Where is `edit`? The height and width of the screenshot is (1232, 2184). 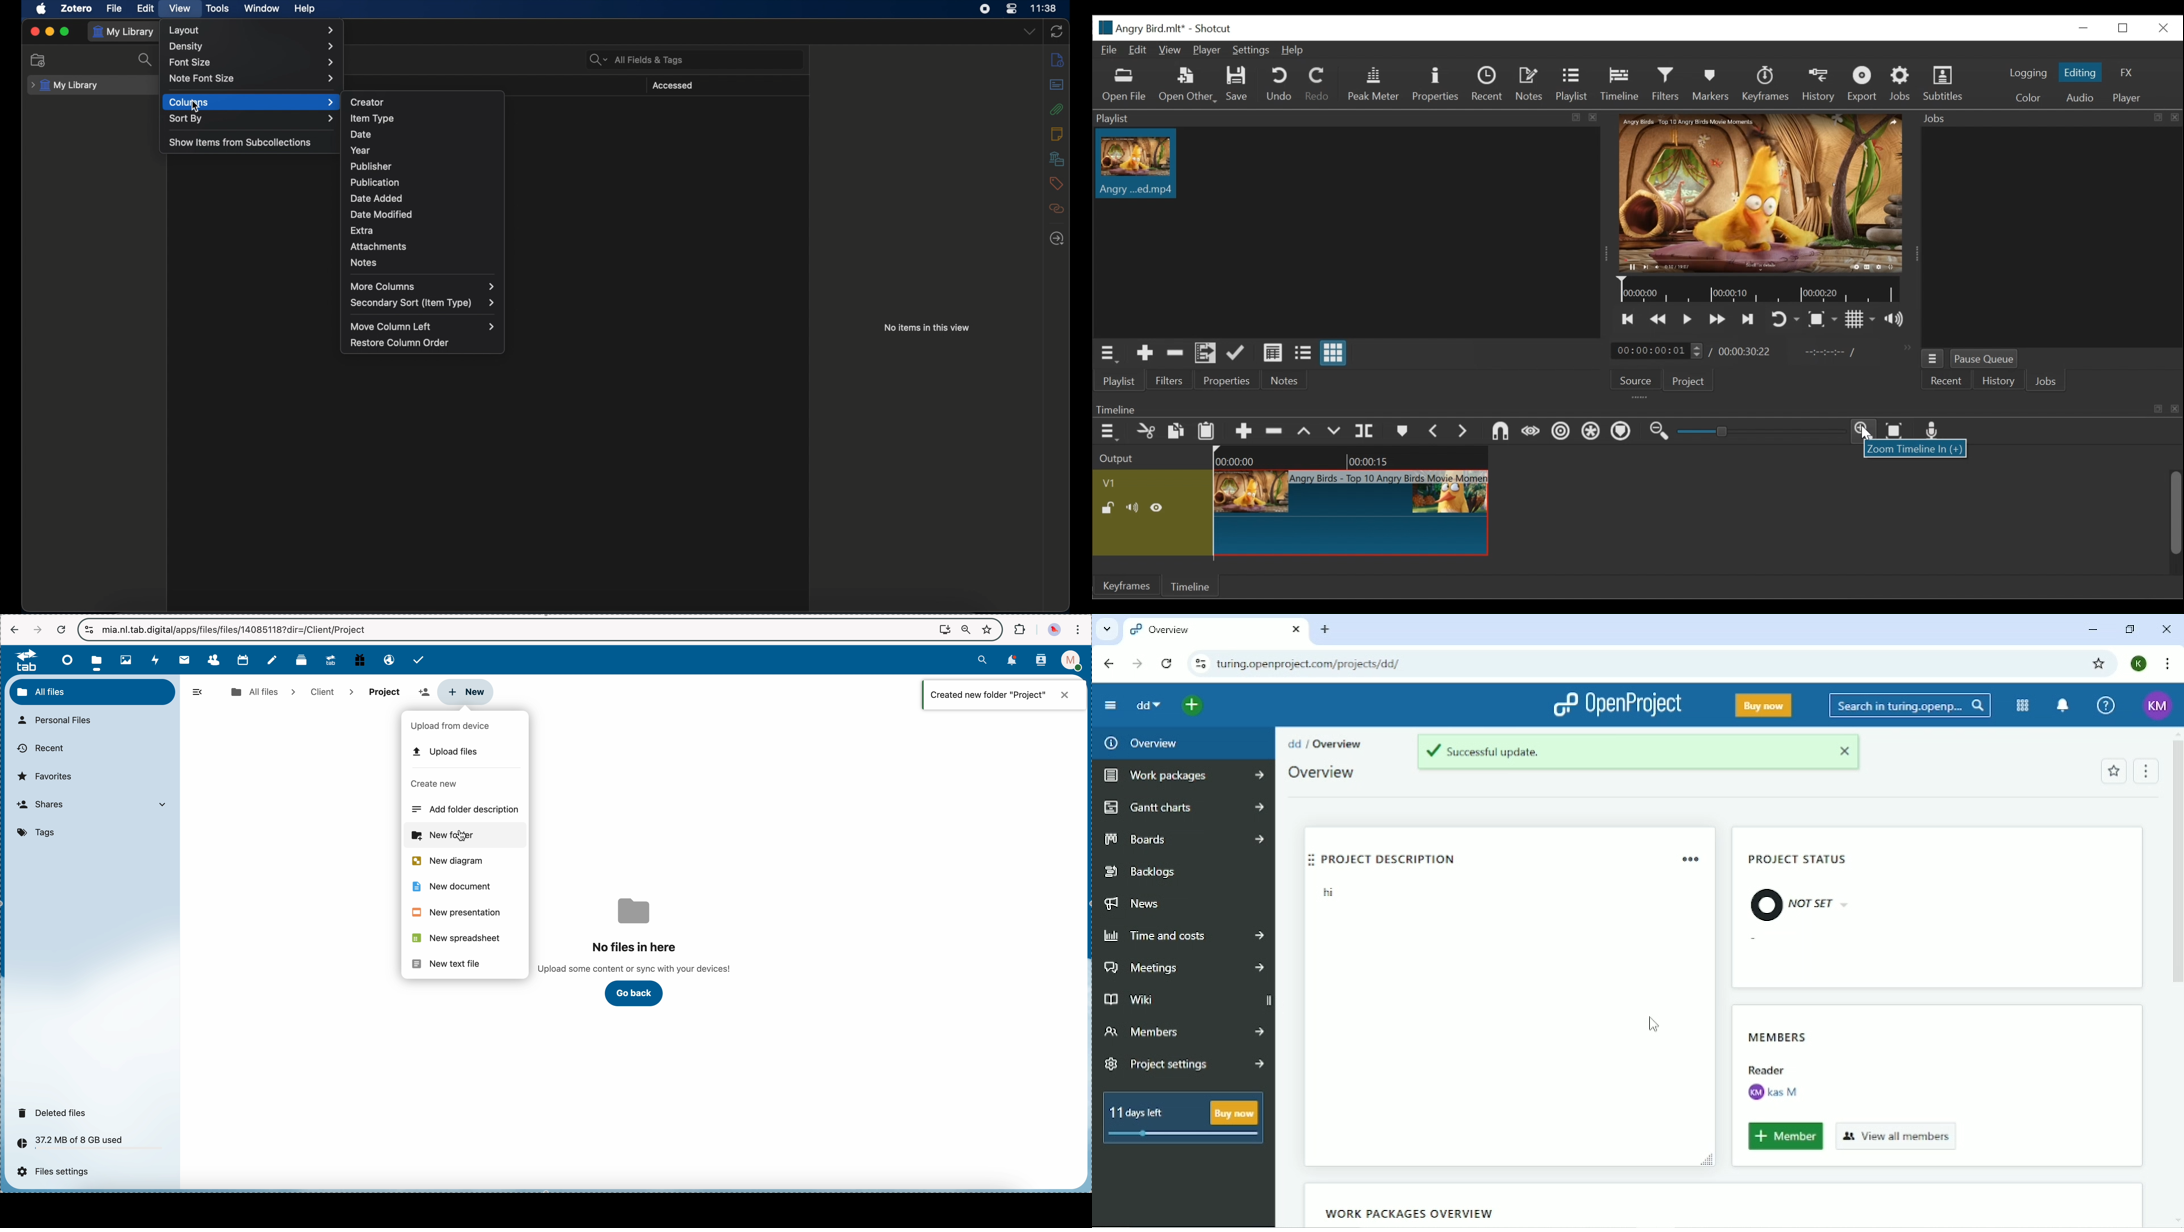
edit is located at coordinates (147, 9).